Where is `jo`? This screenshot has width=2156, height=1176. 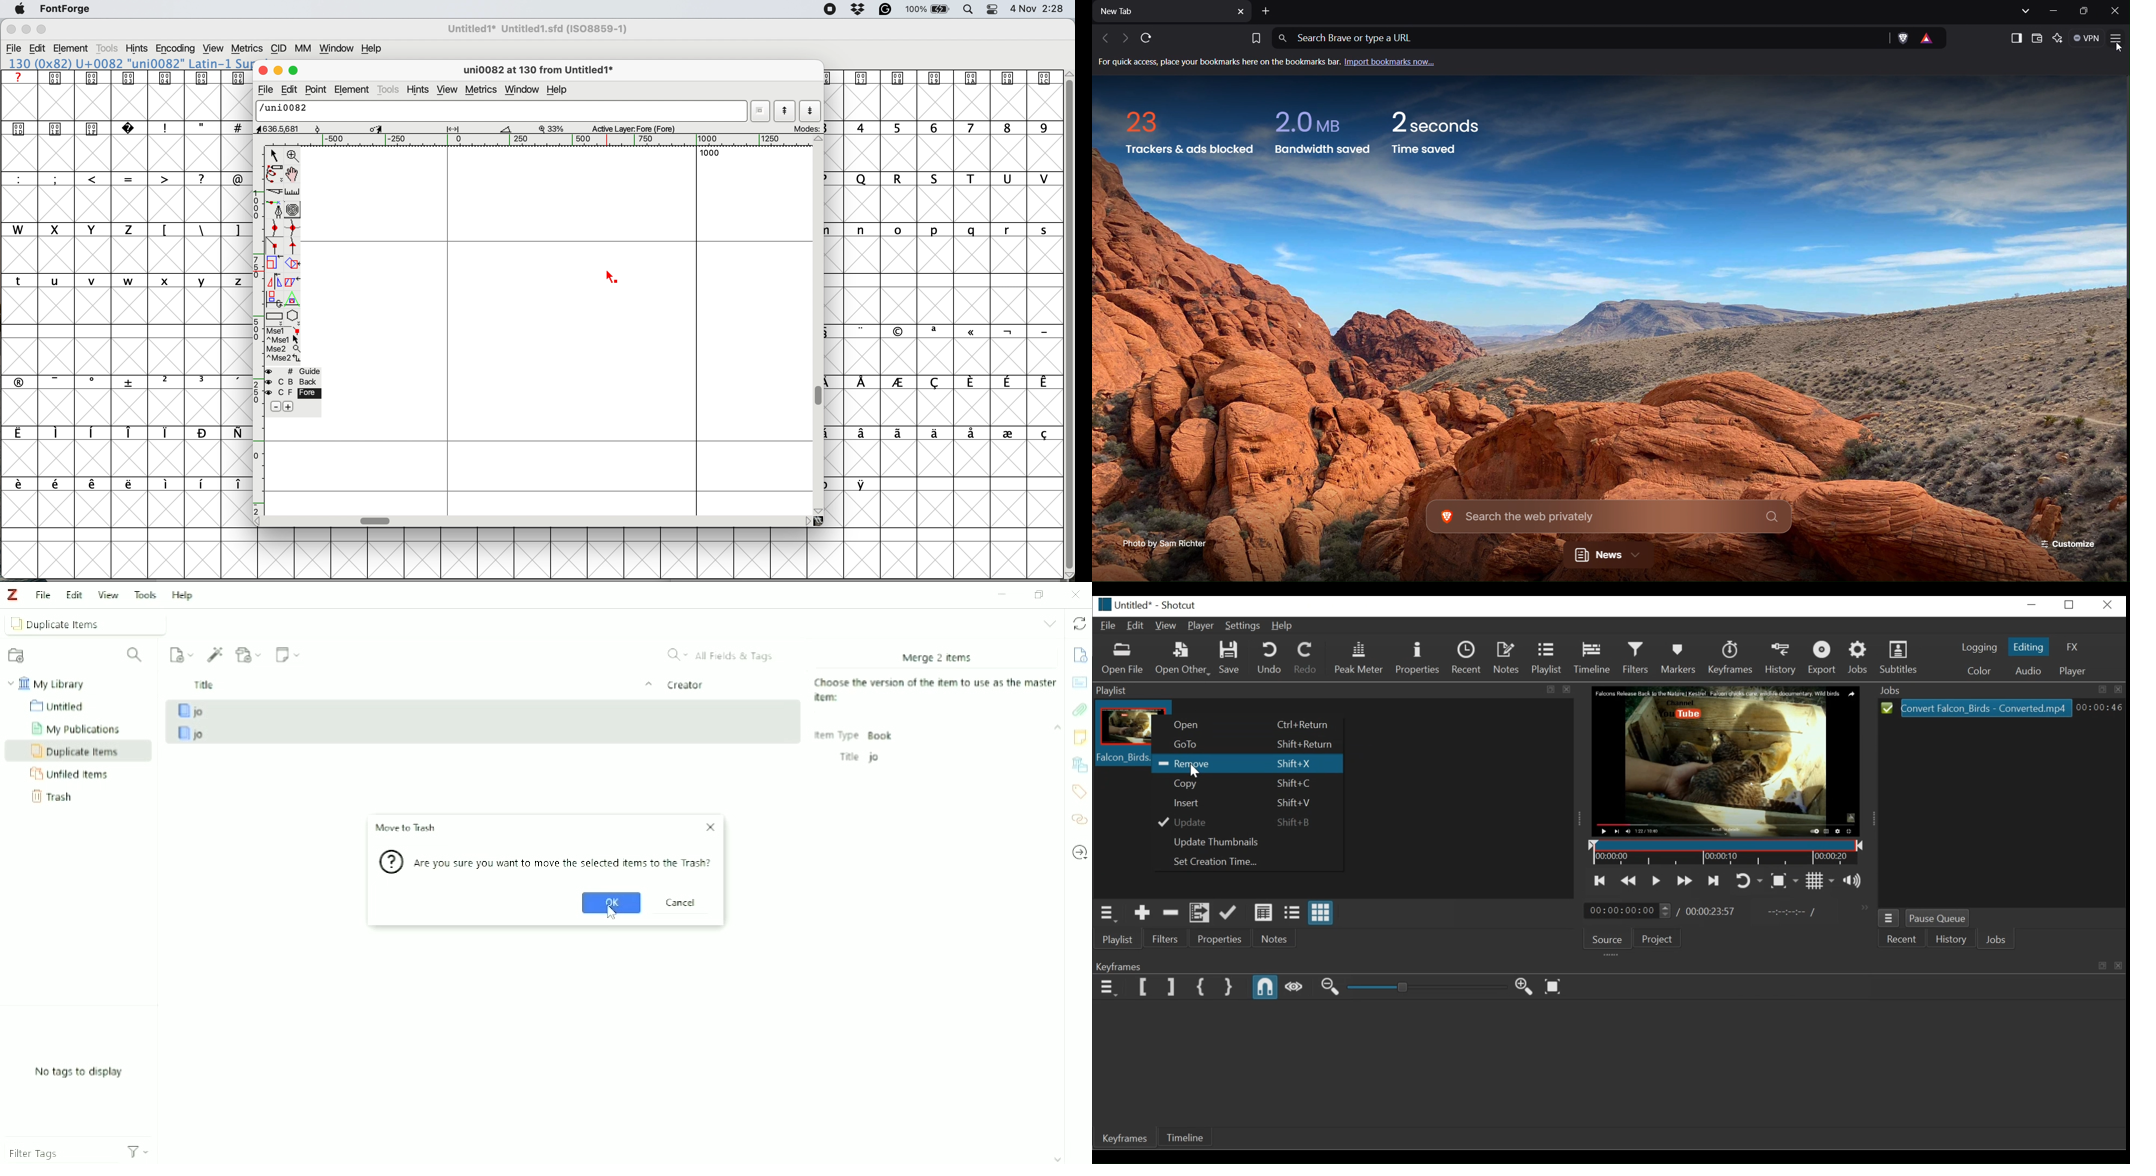
jo is located at coordinates (486, 733).